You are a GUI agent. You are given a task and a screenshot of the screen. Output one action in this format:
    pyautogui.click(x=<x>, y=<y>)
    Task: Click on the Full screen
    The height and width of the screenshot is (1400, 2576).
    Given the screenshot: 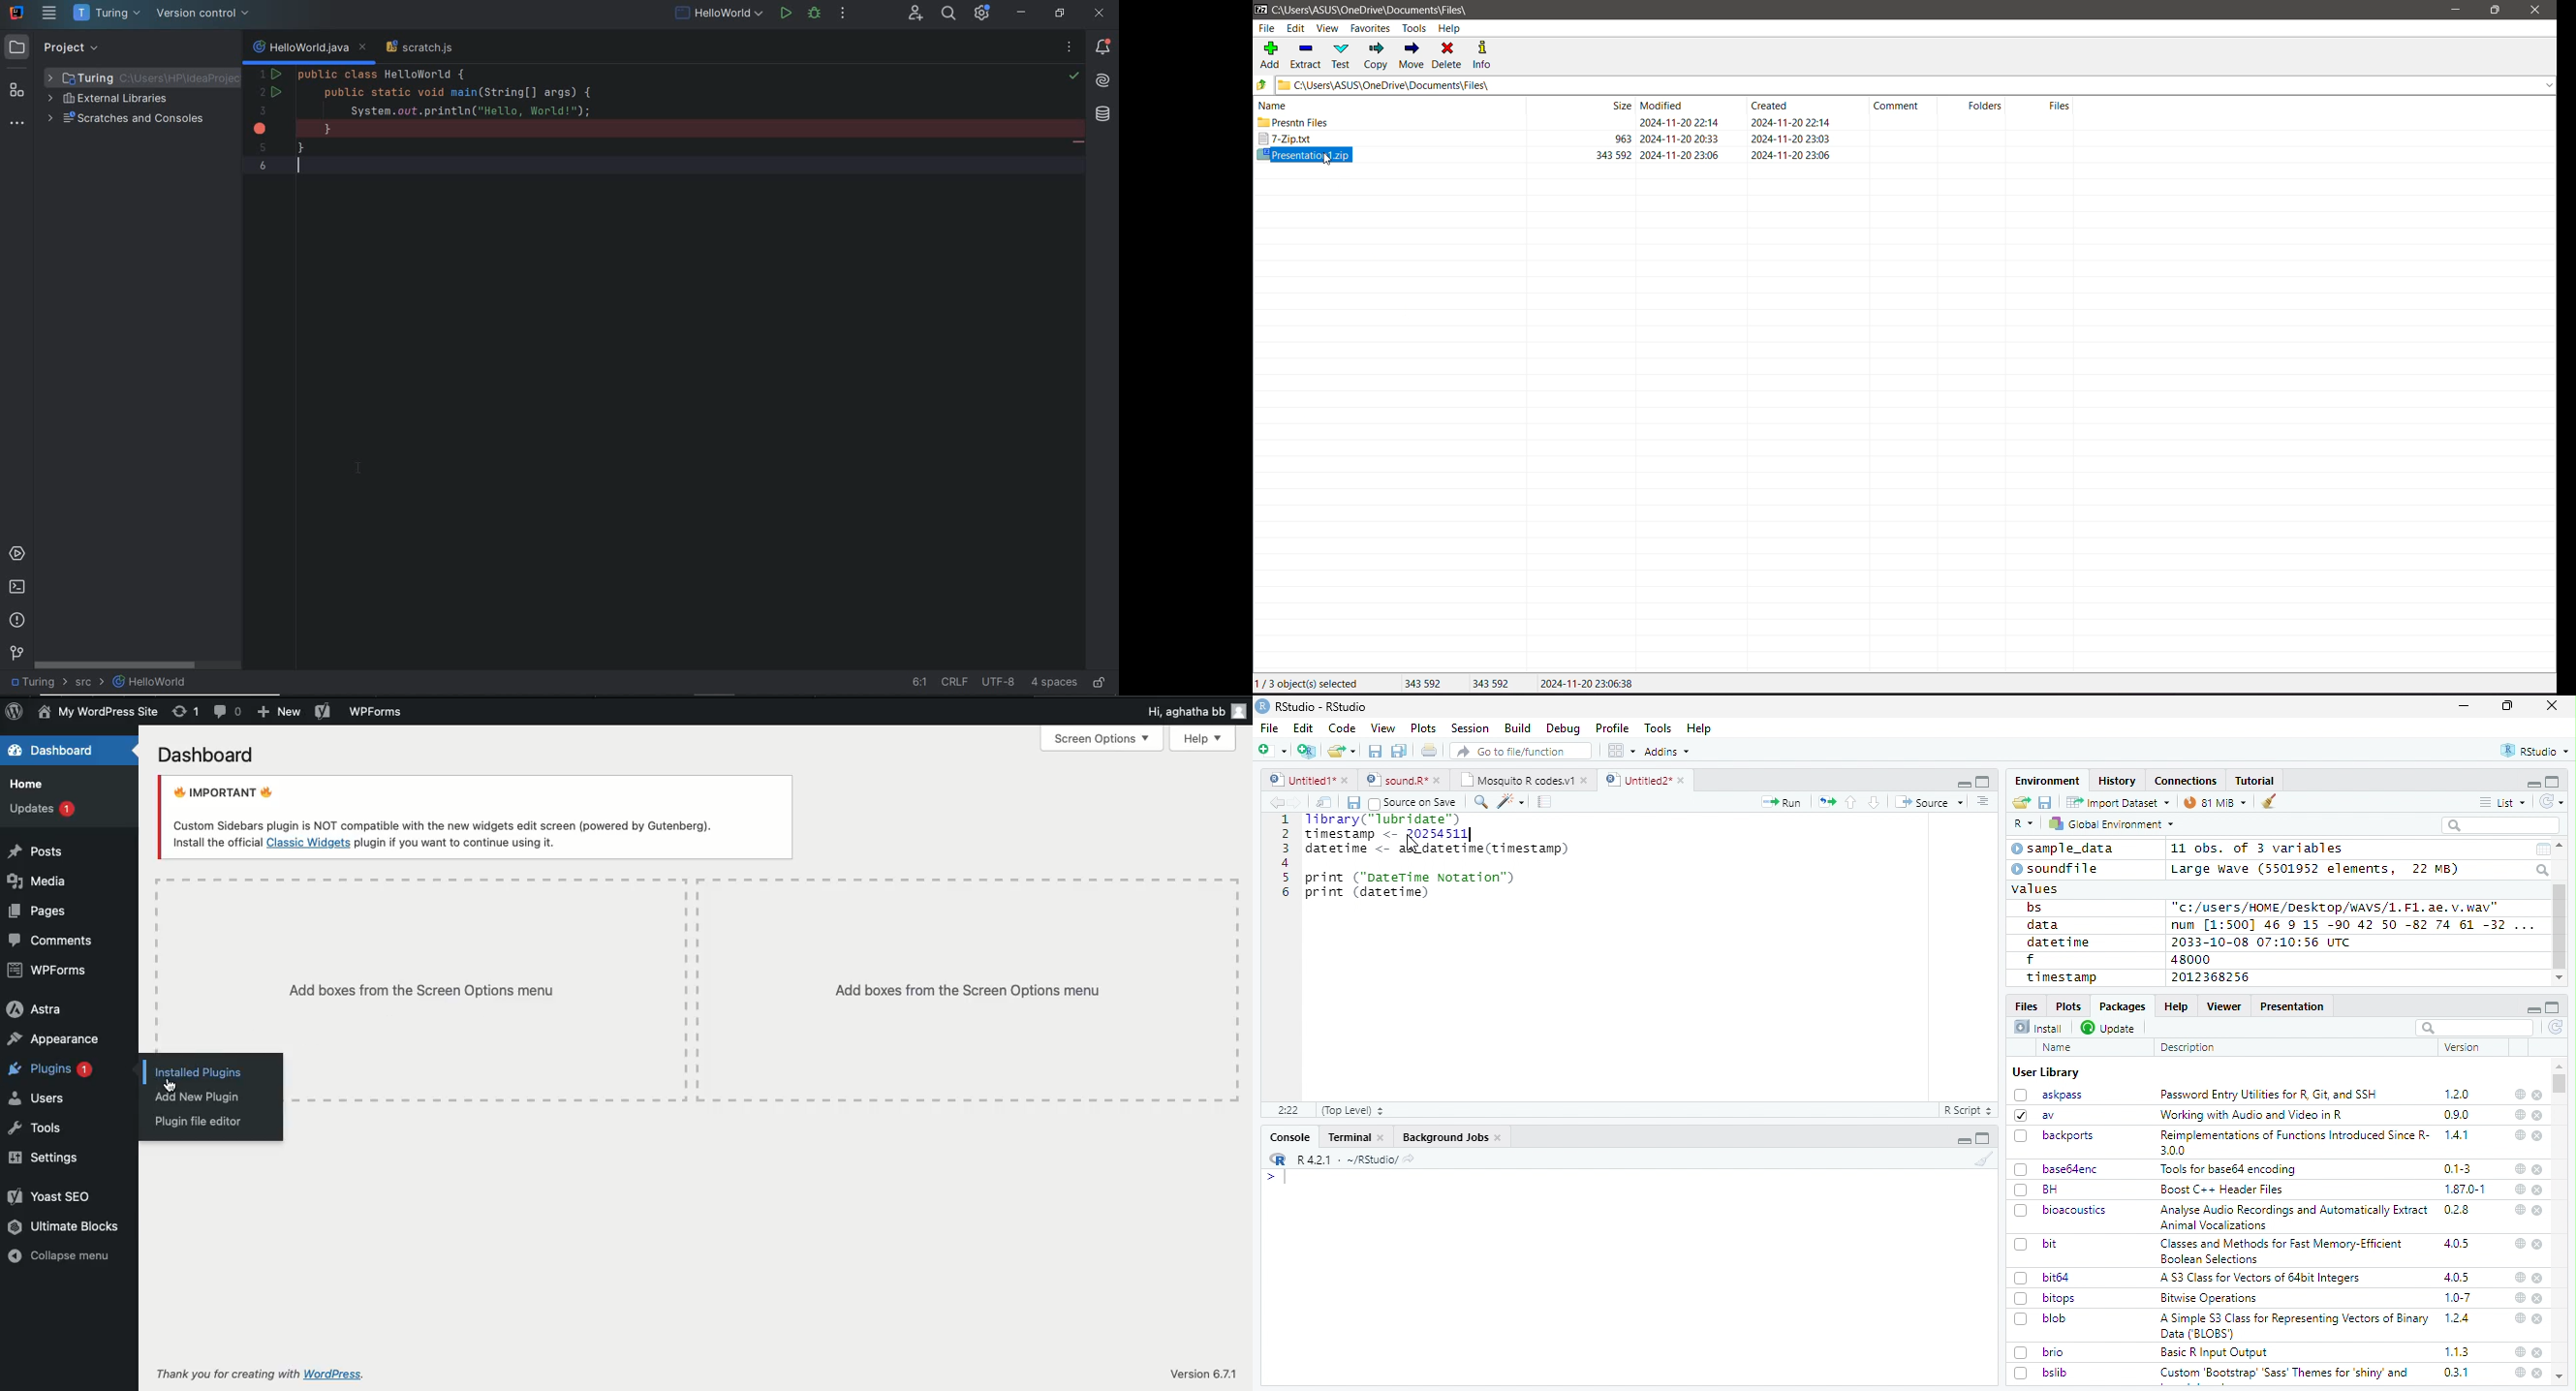 What is the action you would take?
    pyautogui.click(x=1983, y=781)
    